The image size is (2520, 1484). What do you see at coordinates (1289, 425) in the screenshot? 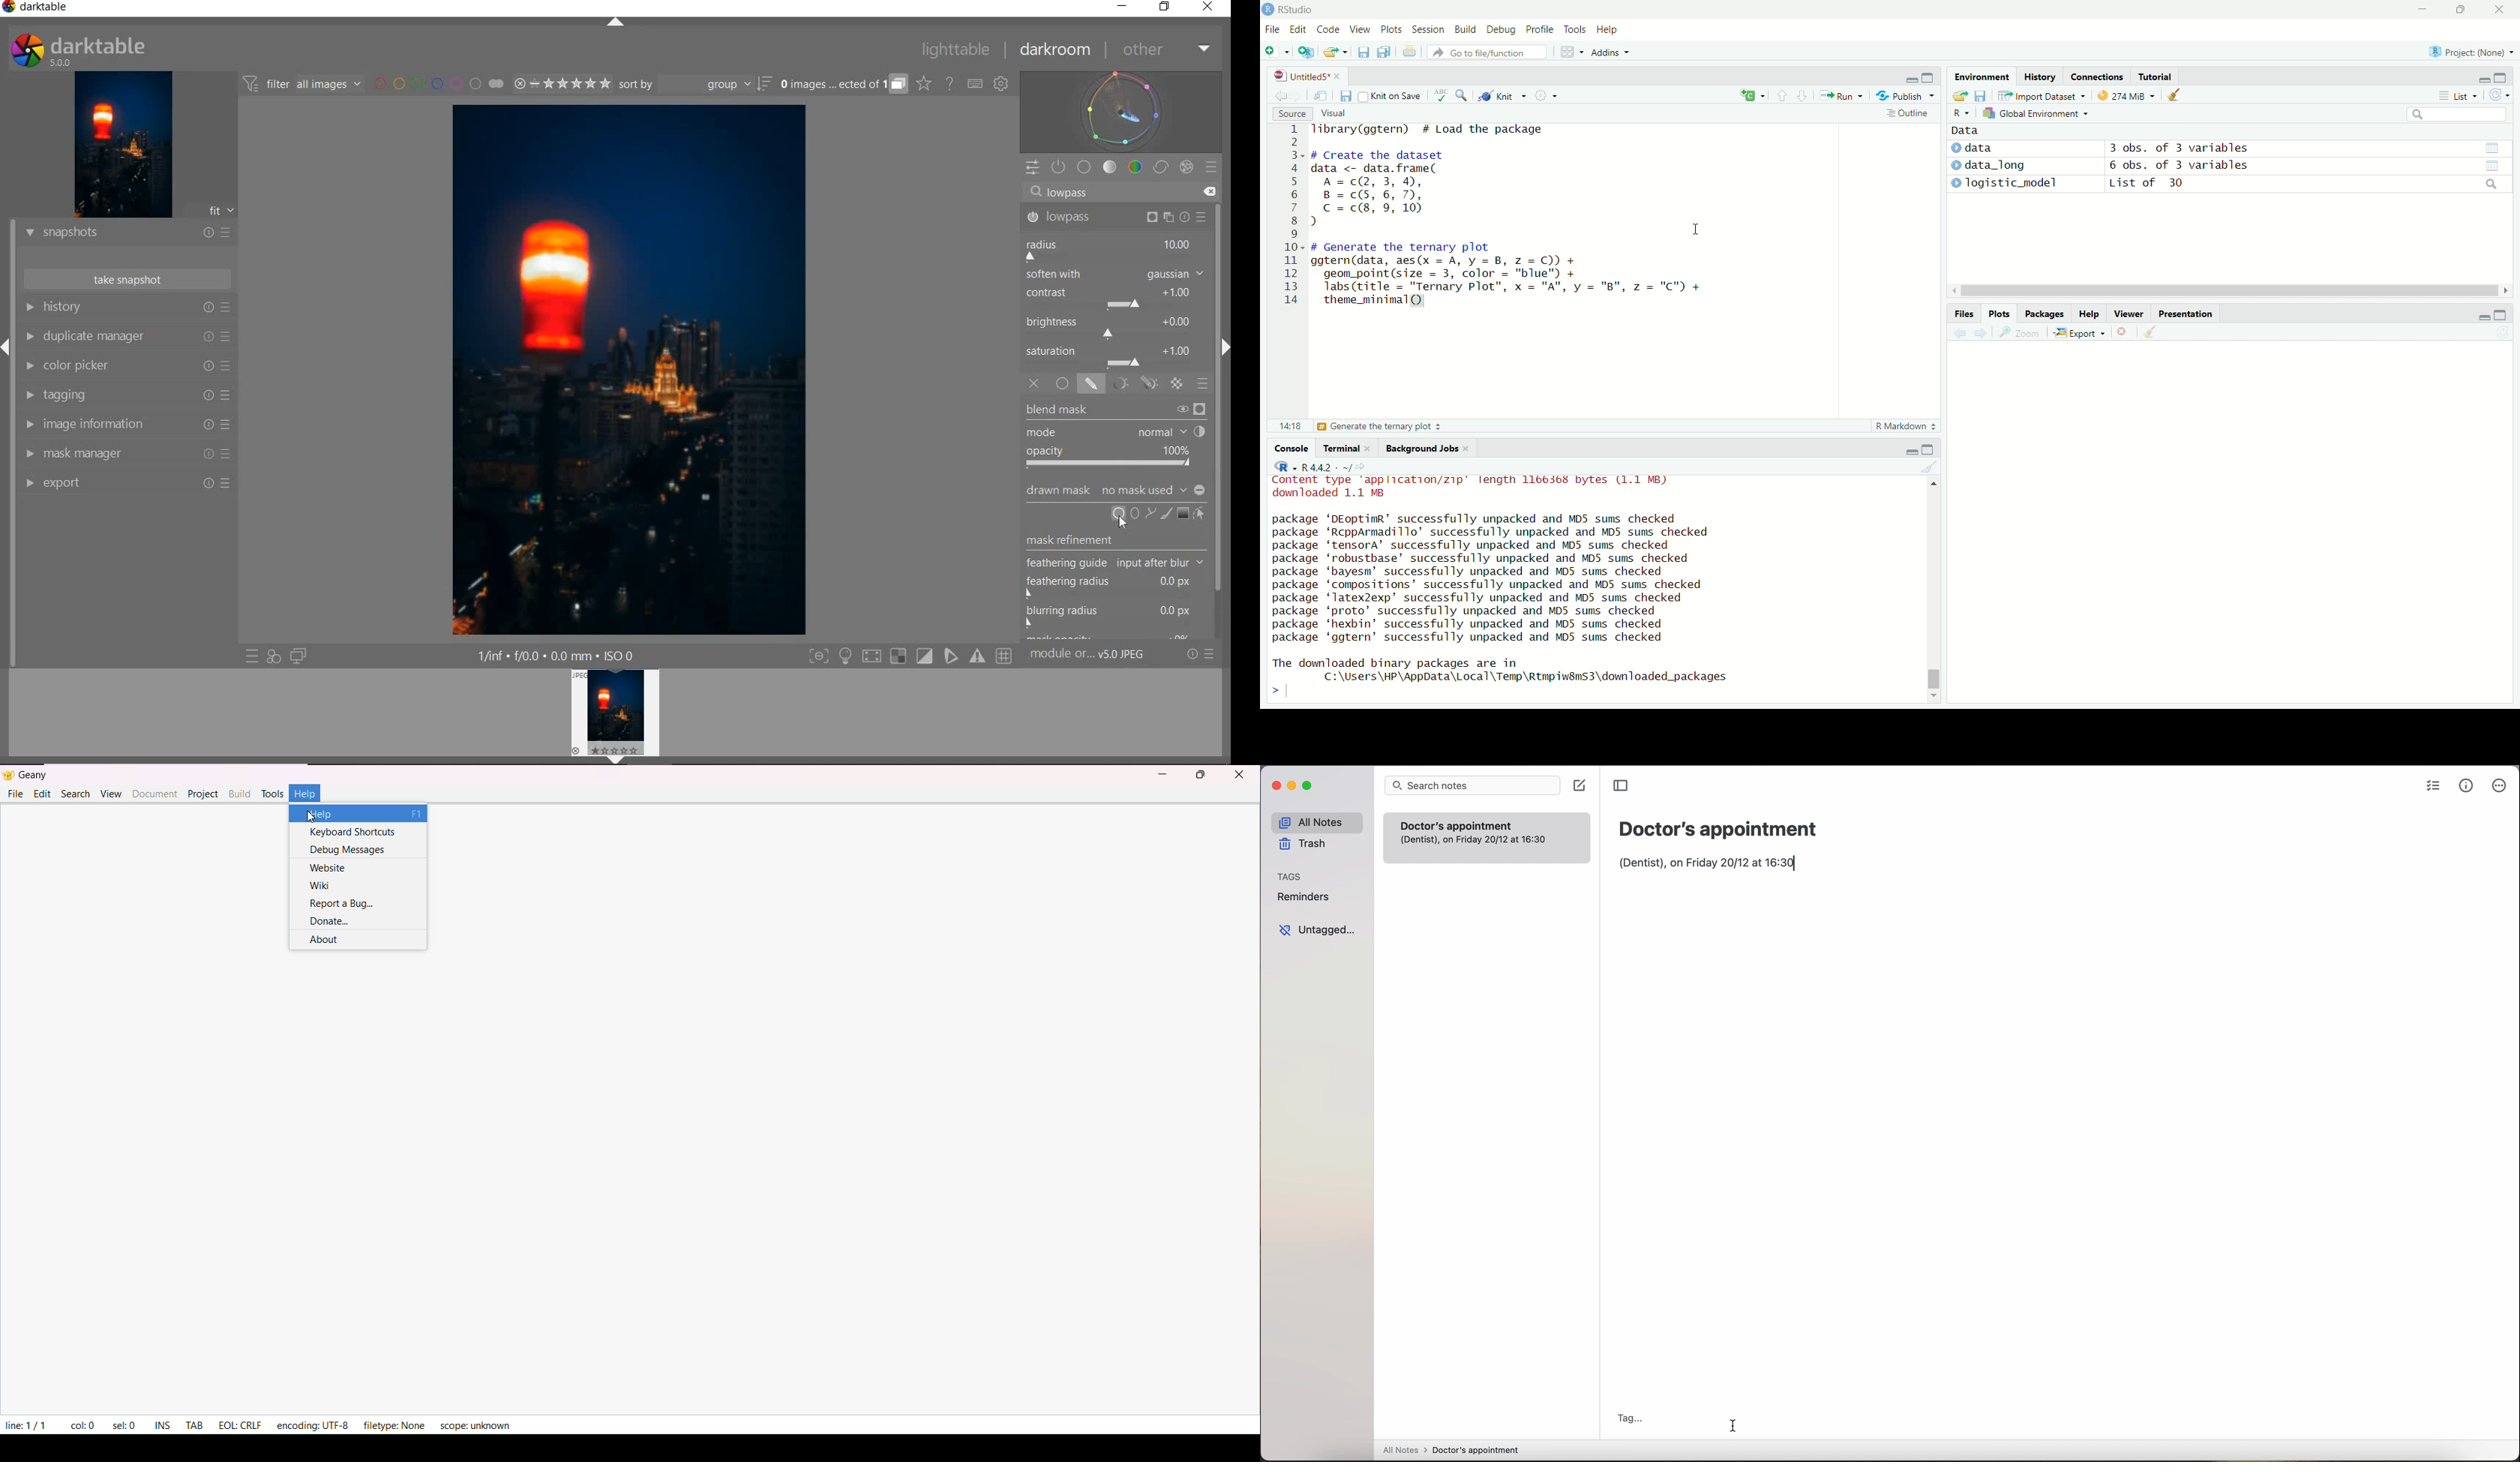
I see `14:18` at bounding box center [1289, 425].